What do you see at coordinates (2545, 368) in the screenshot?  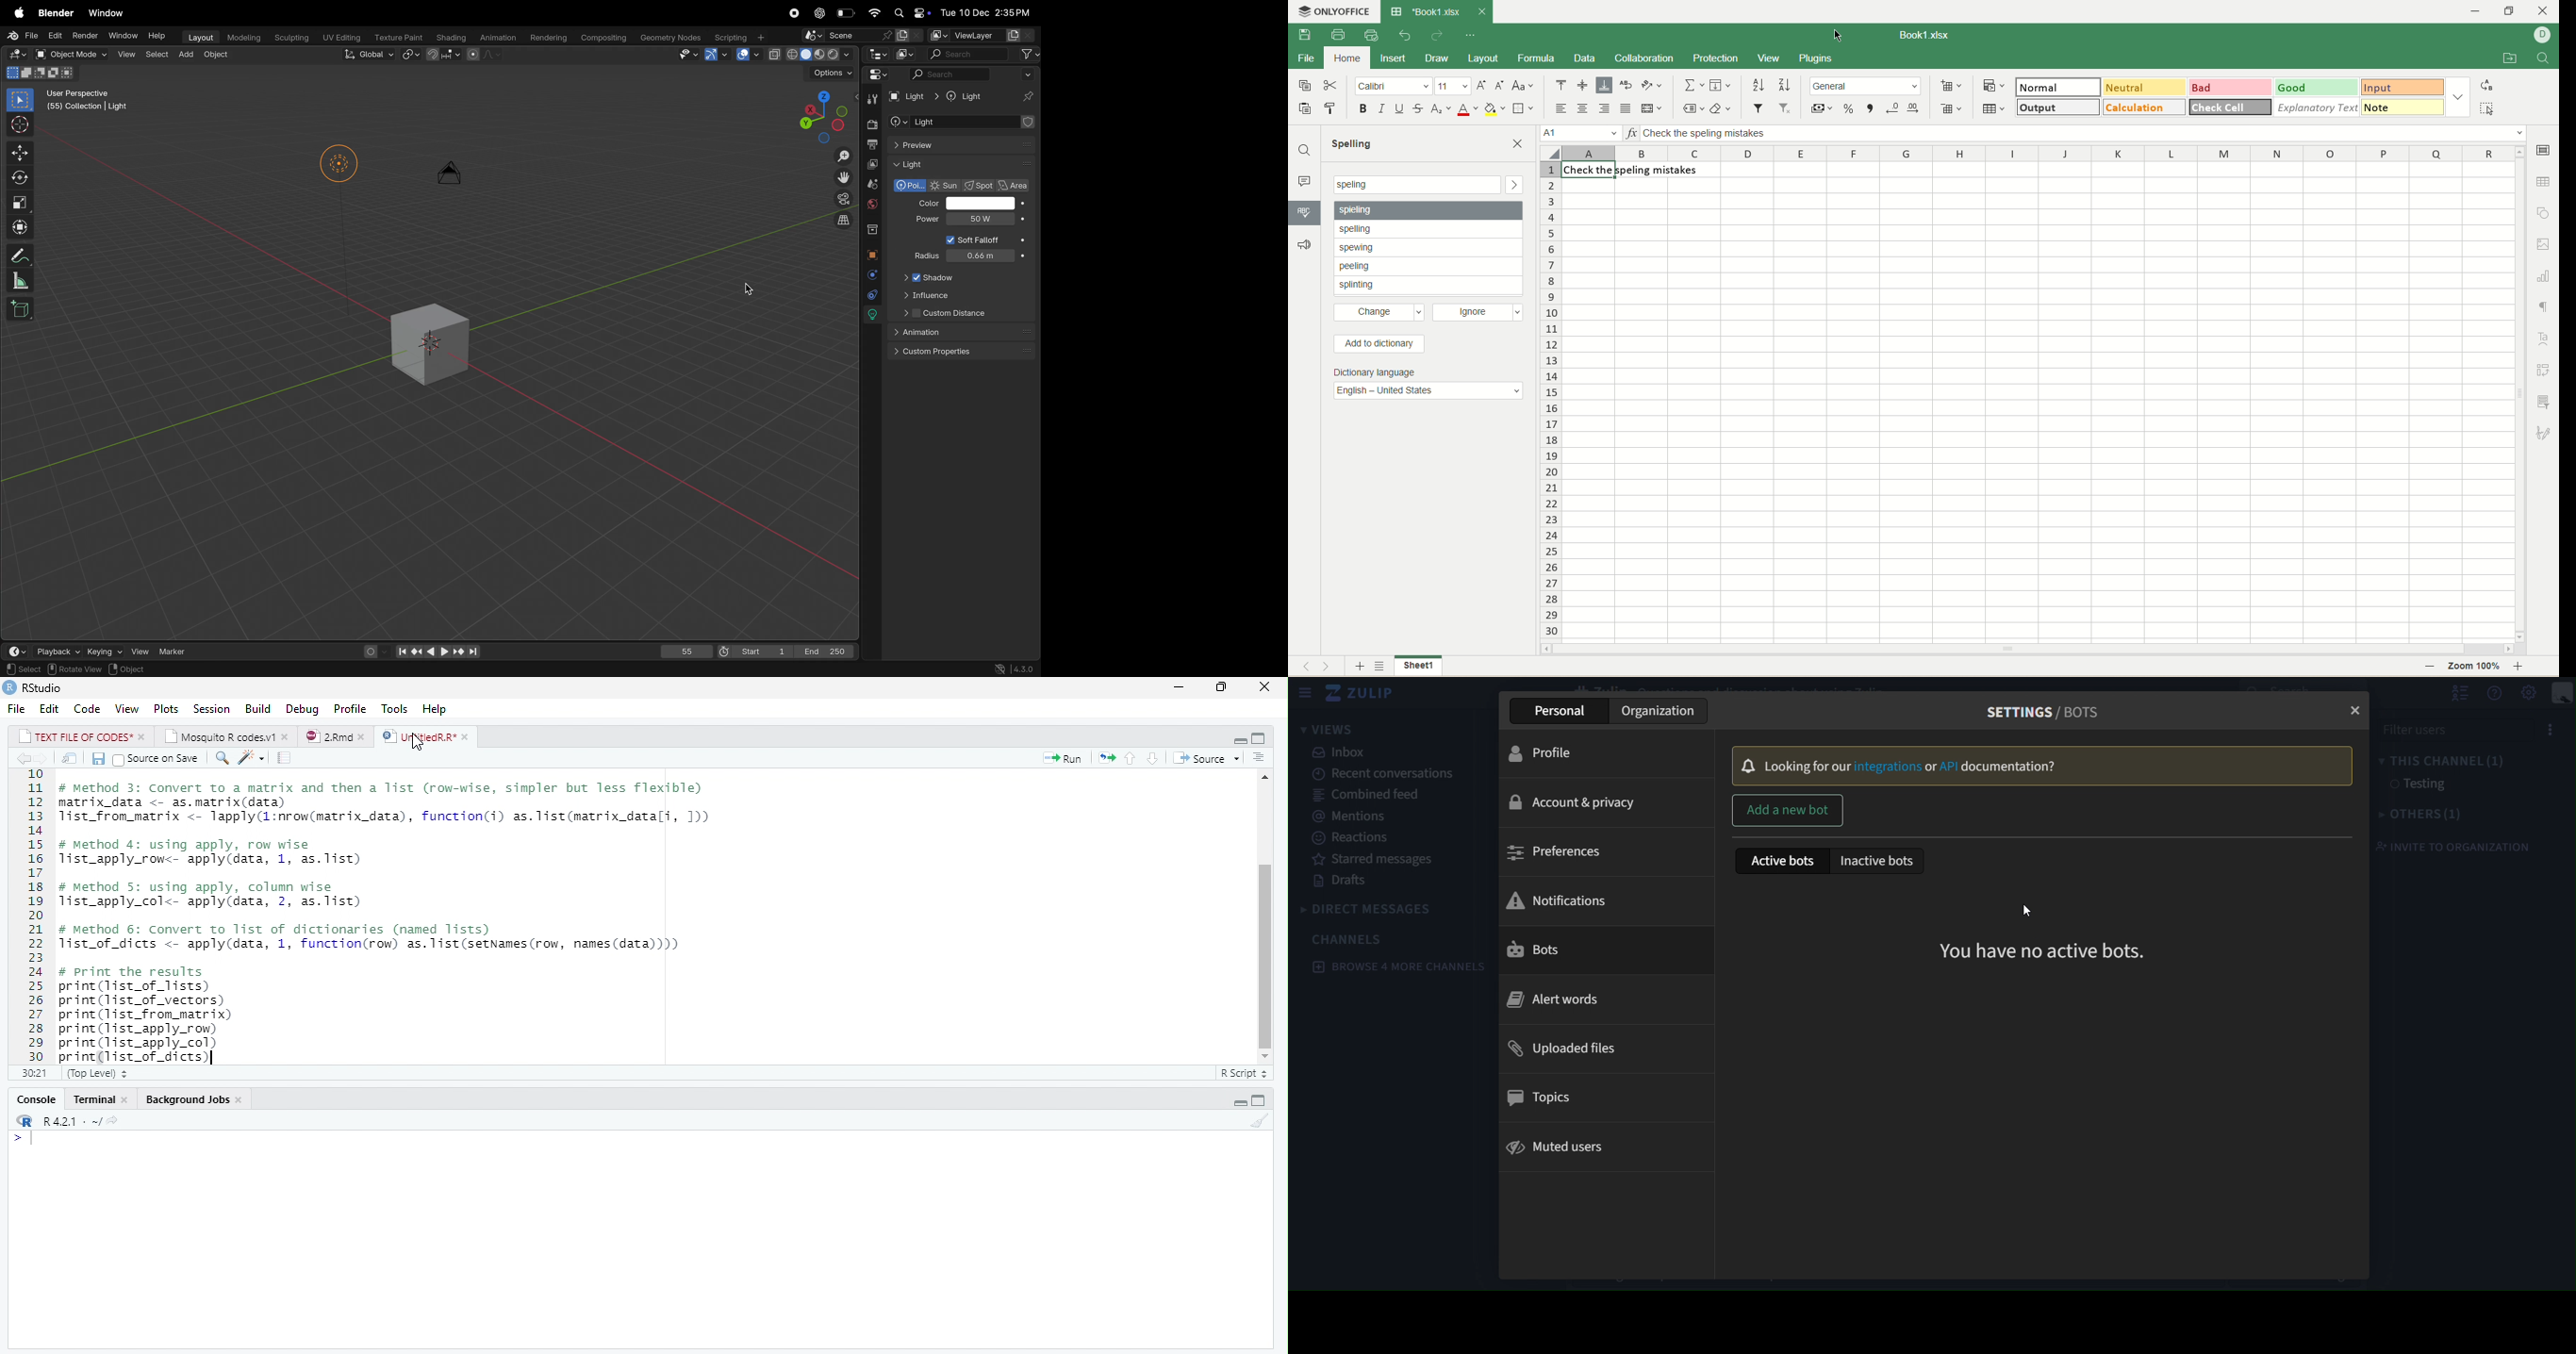 I see `pivot settings` at bounding box center [2545, 368].